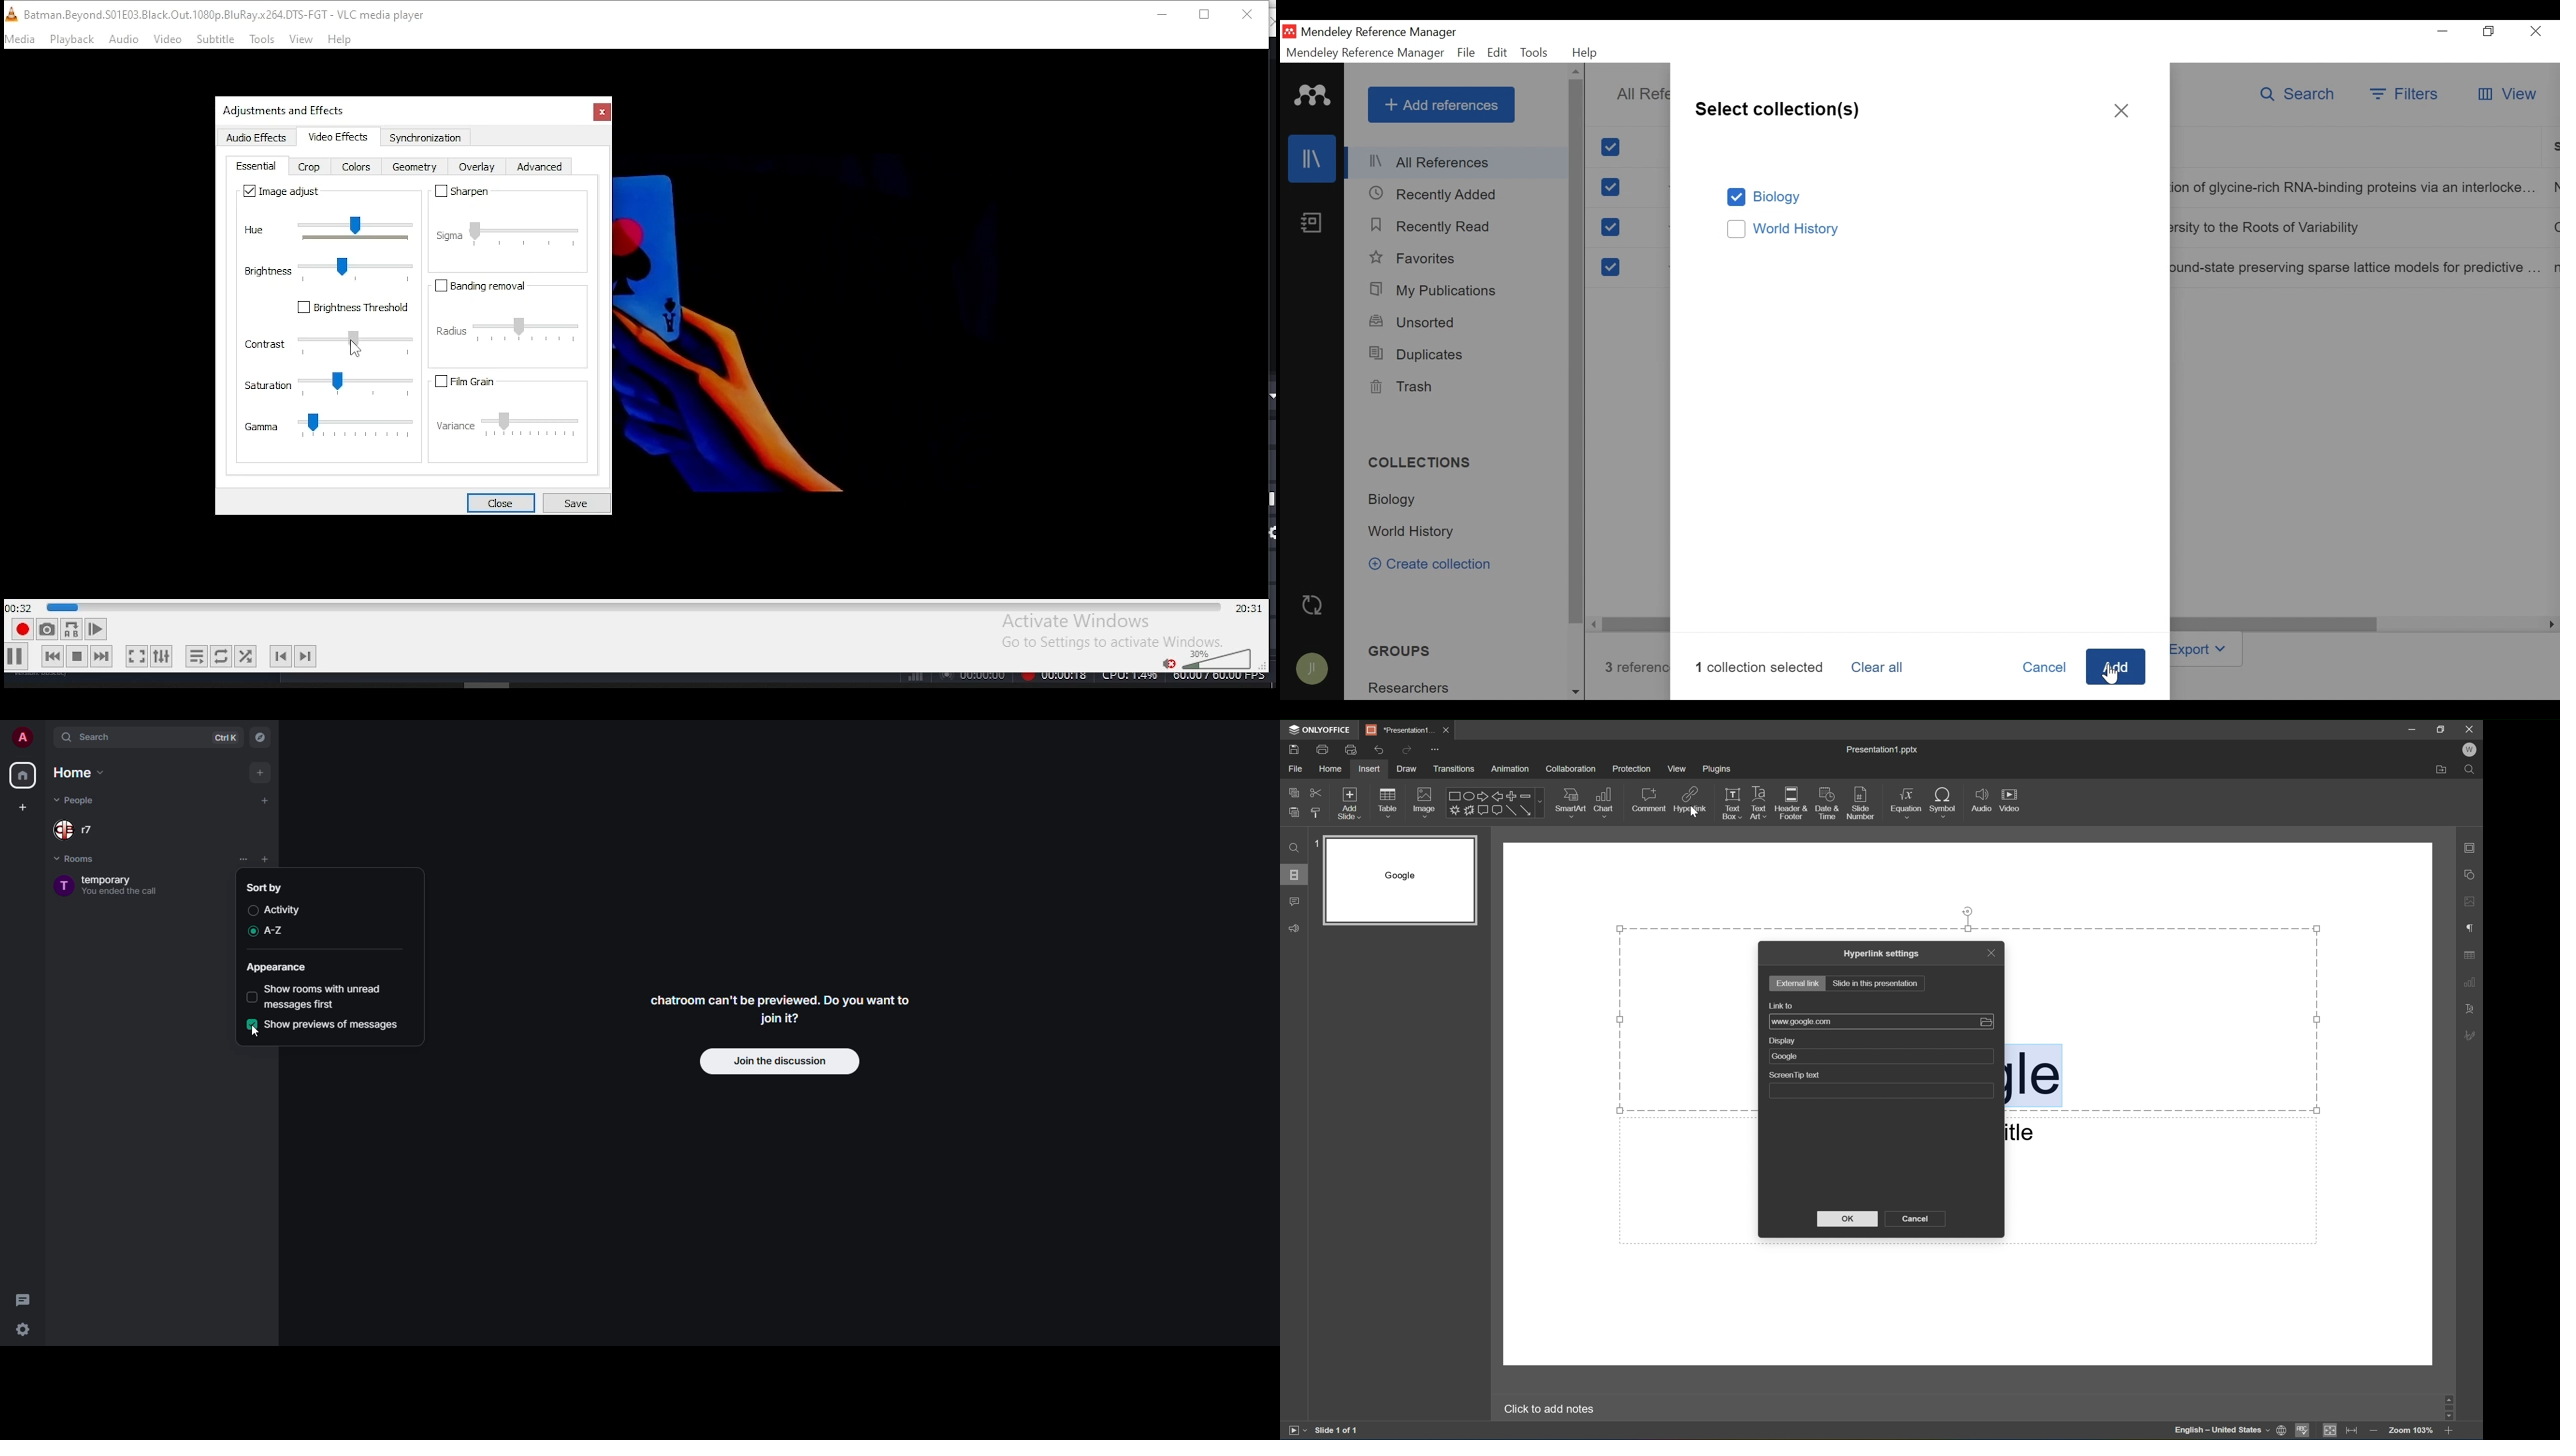 Image resolution: width=2576 pixels, height=1456 pixels. I want to click on Avatar, so click(1313, 671).